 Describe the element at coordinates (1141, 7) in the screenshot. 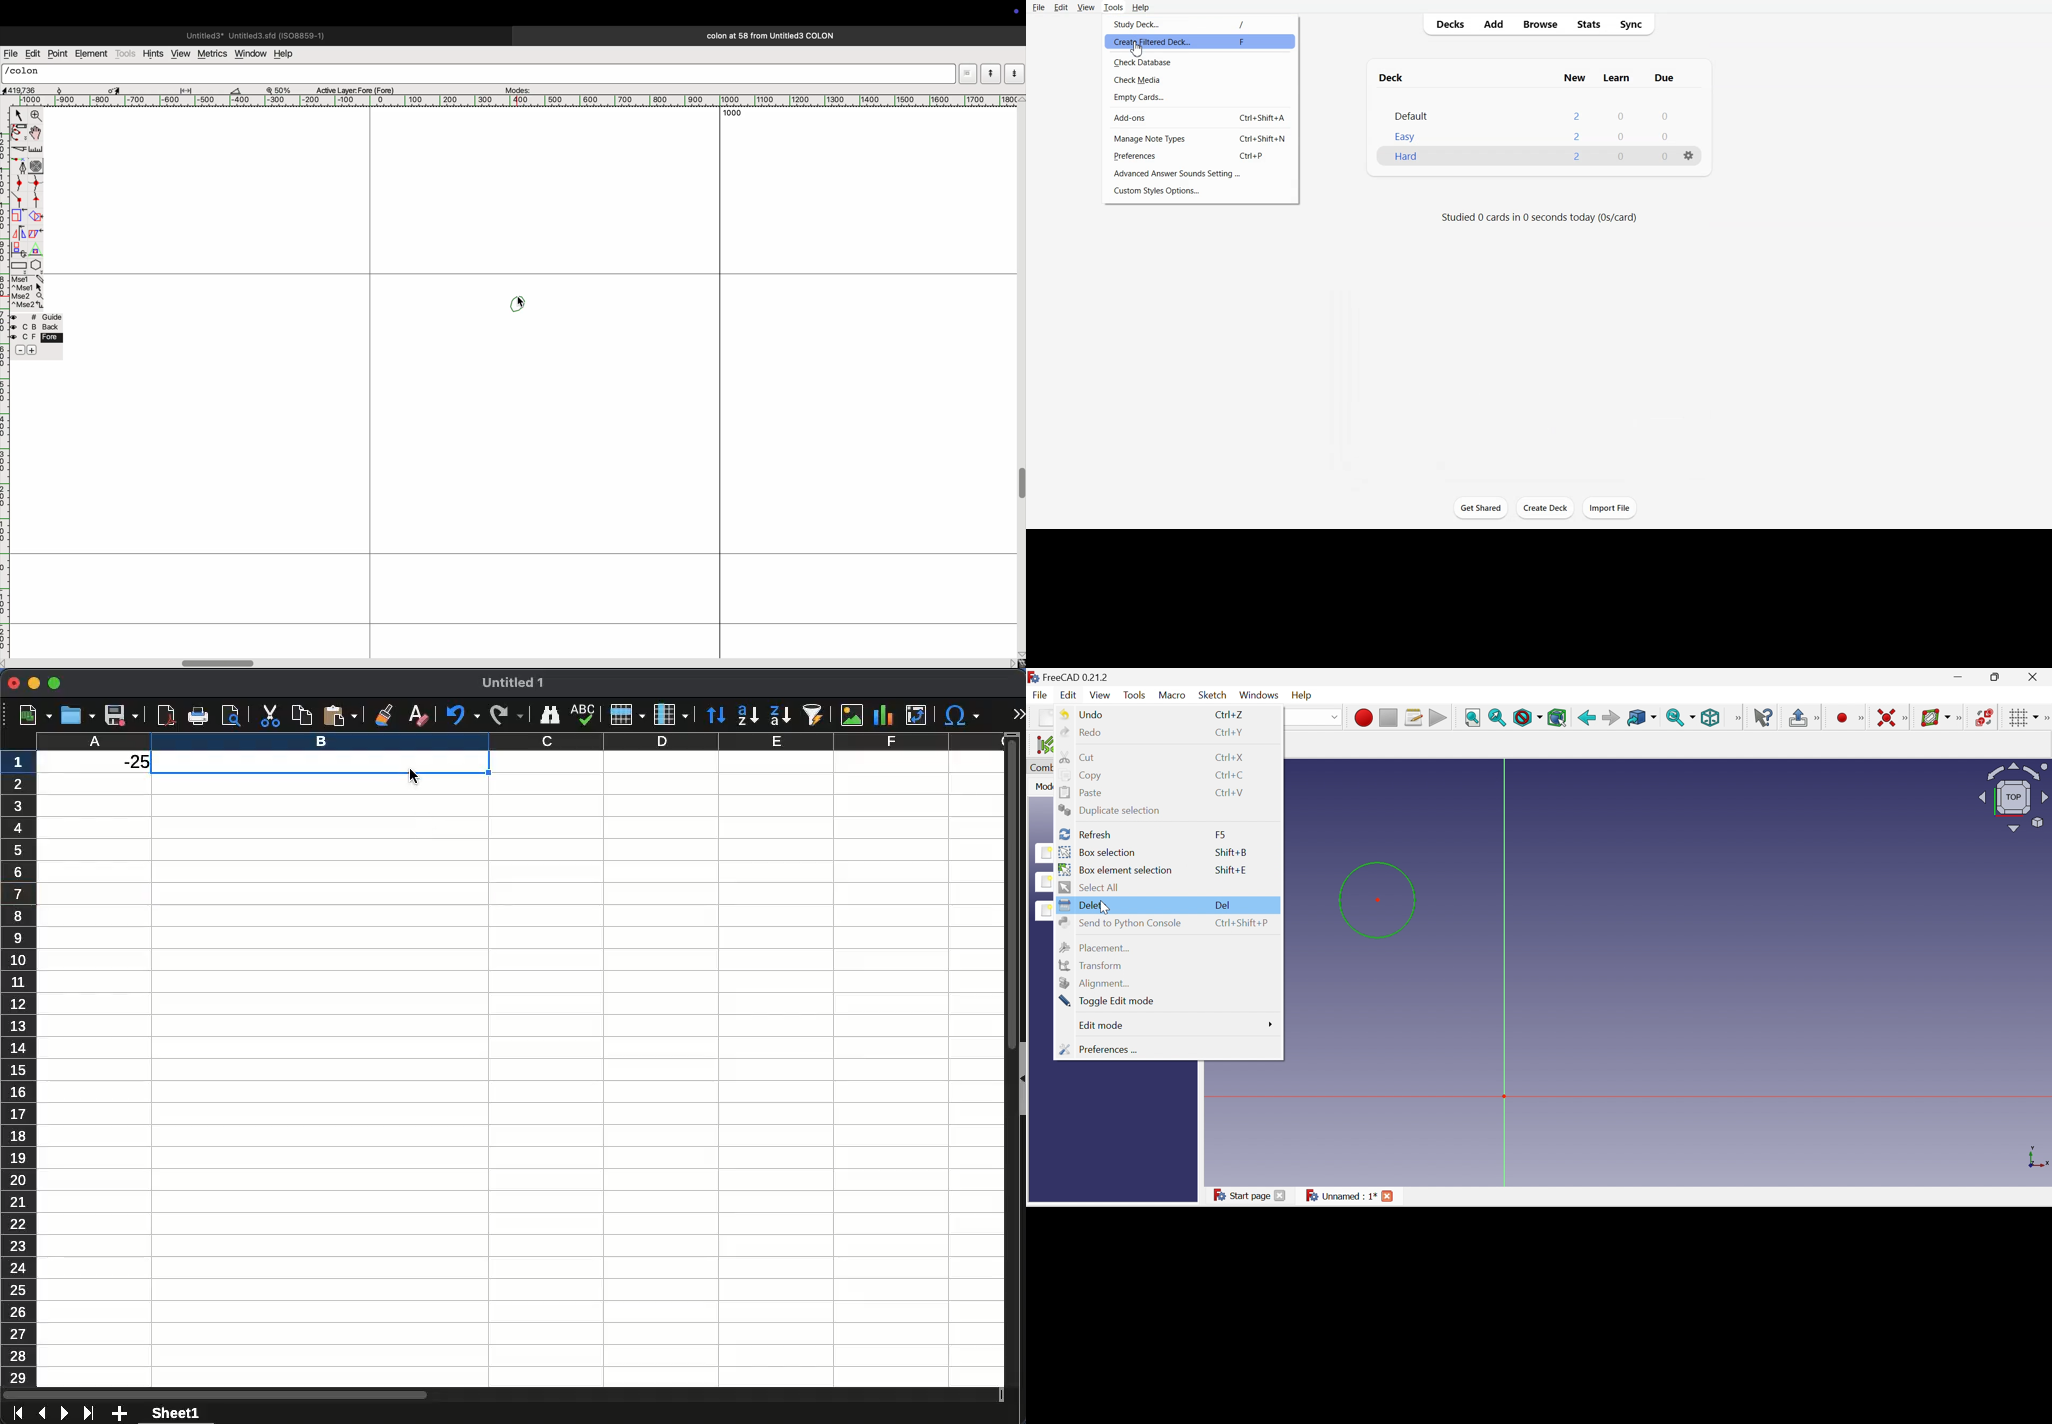

I see `Help` at that location.